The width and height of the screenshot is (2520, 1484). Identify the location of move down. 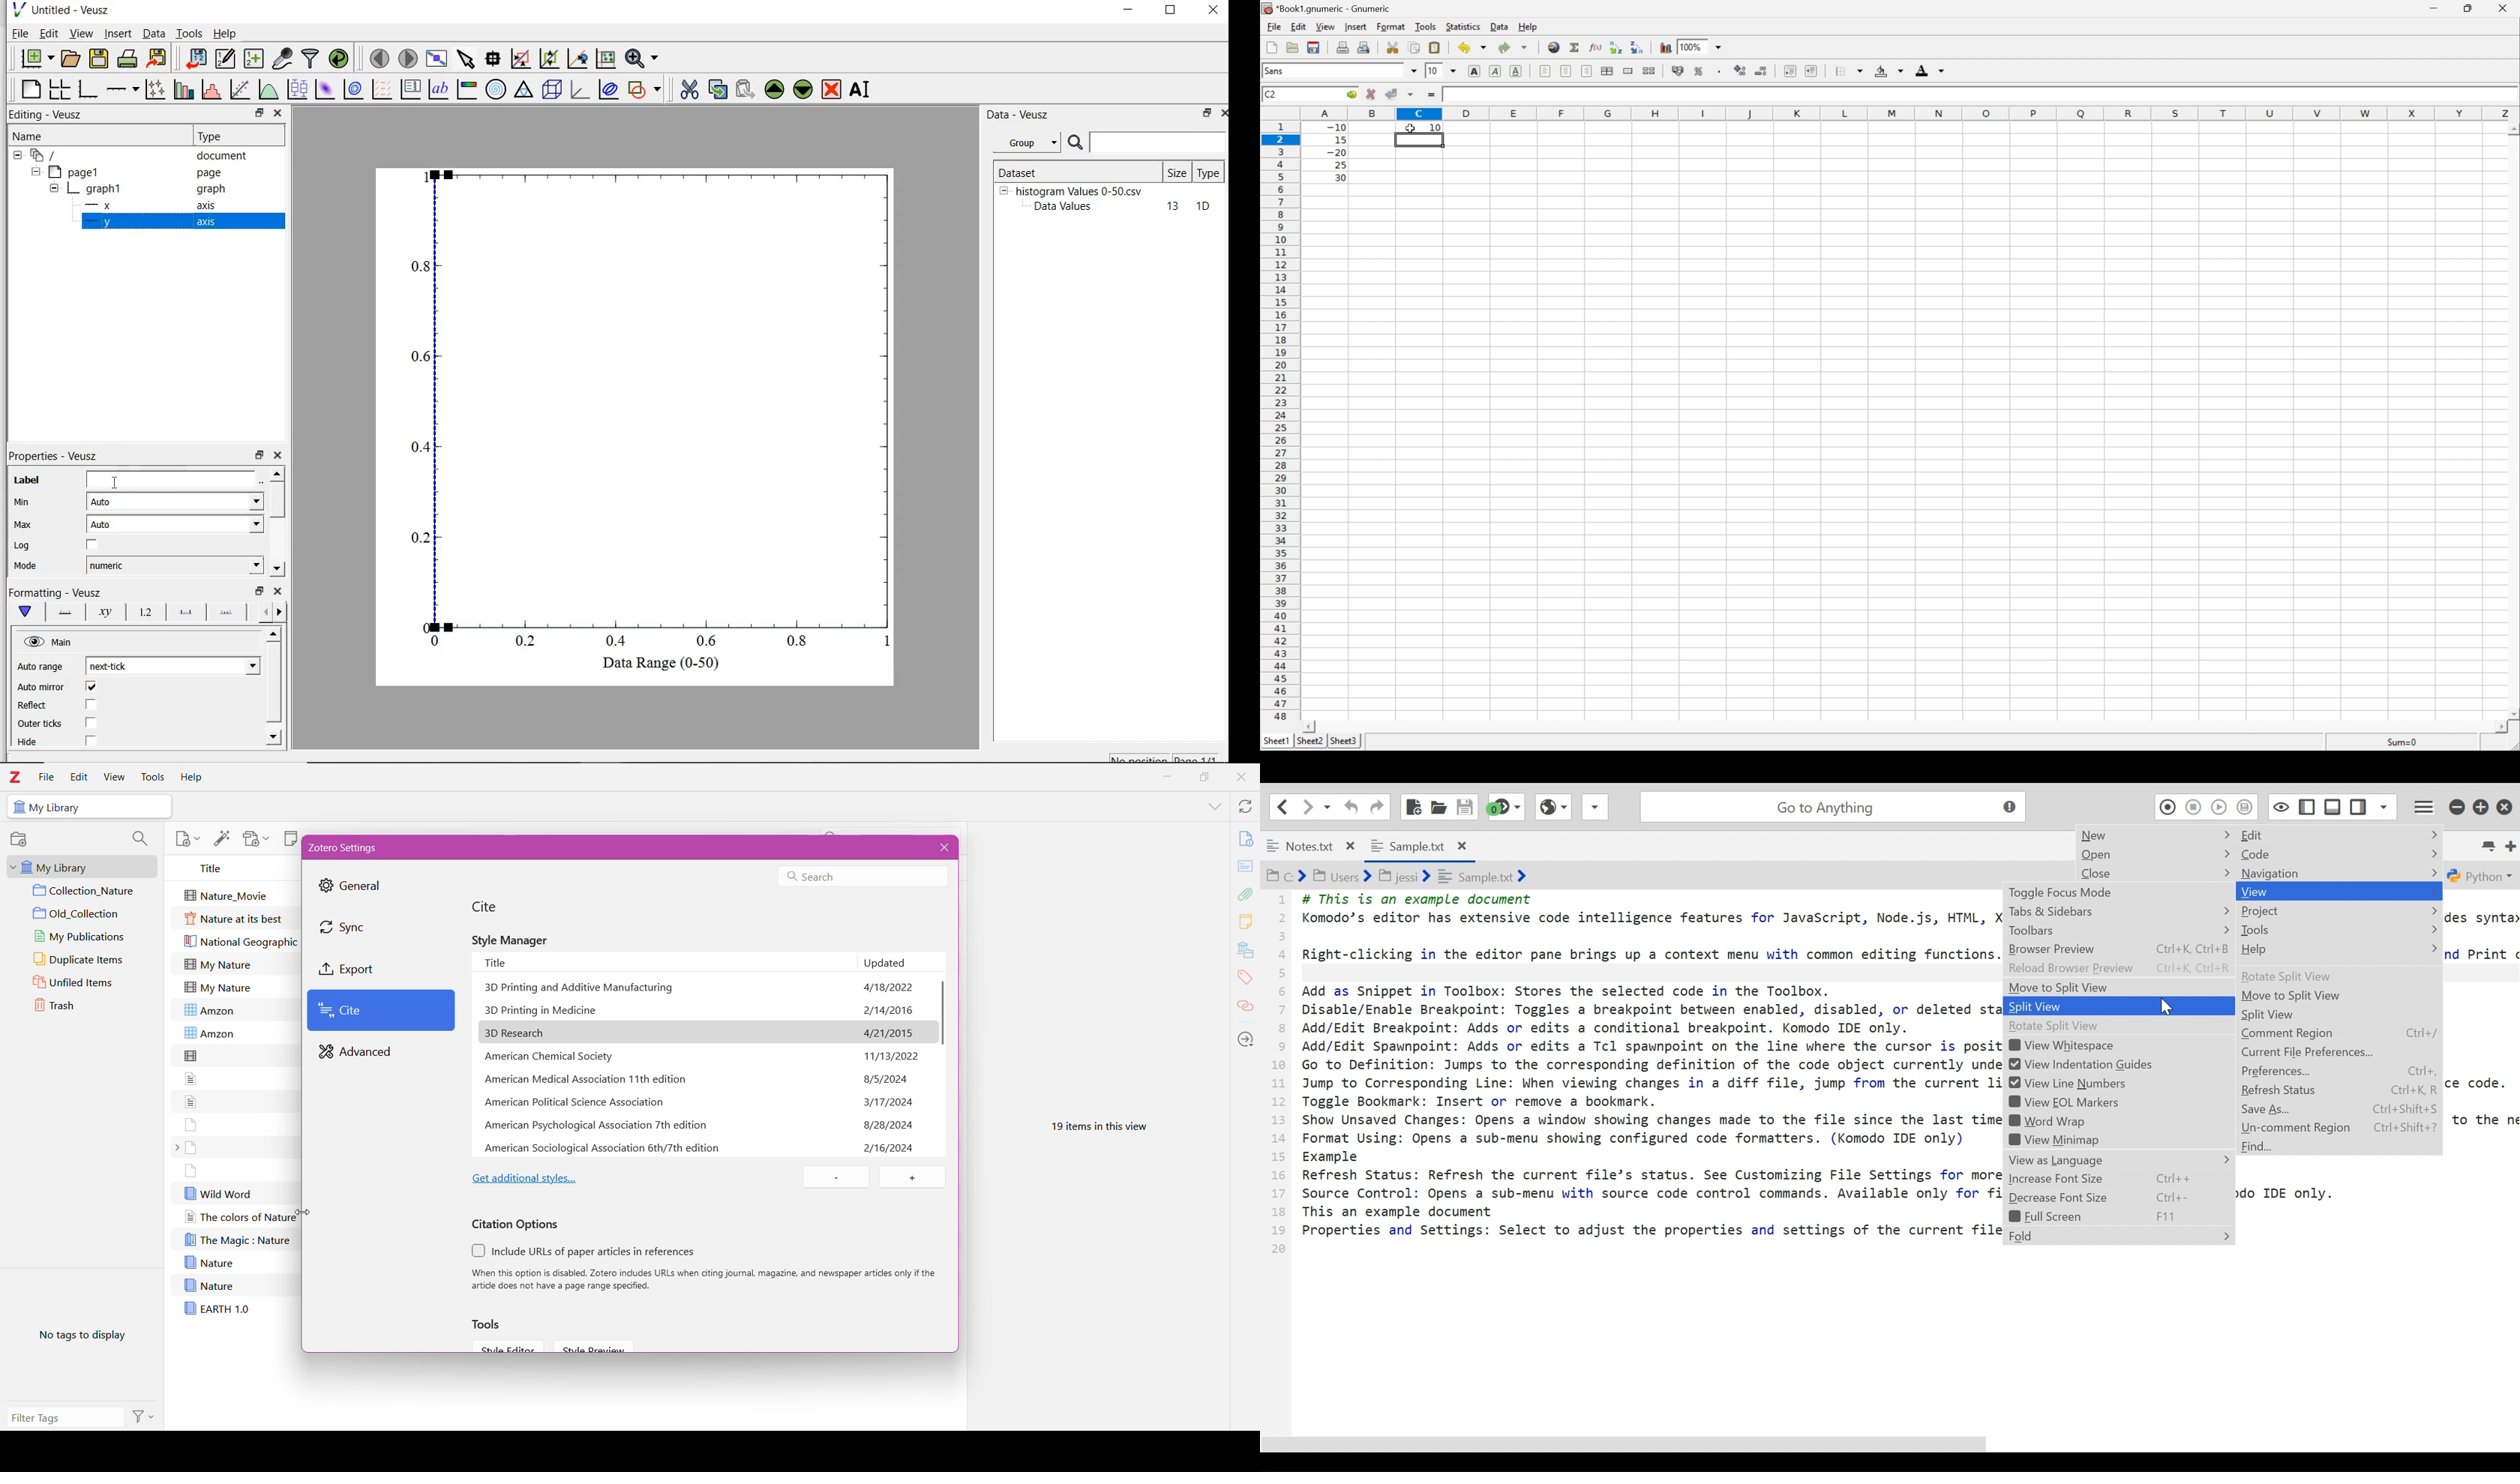
(276, 569).